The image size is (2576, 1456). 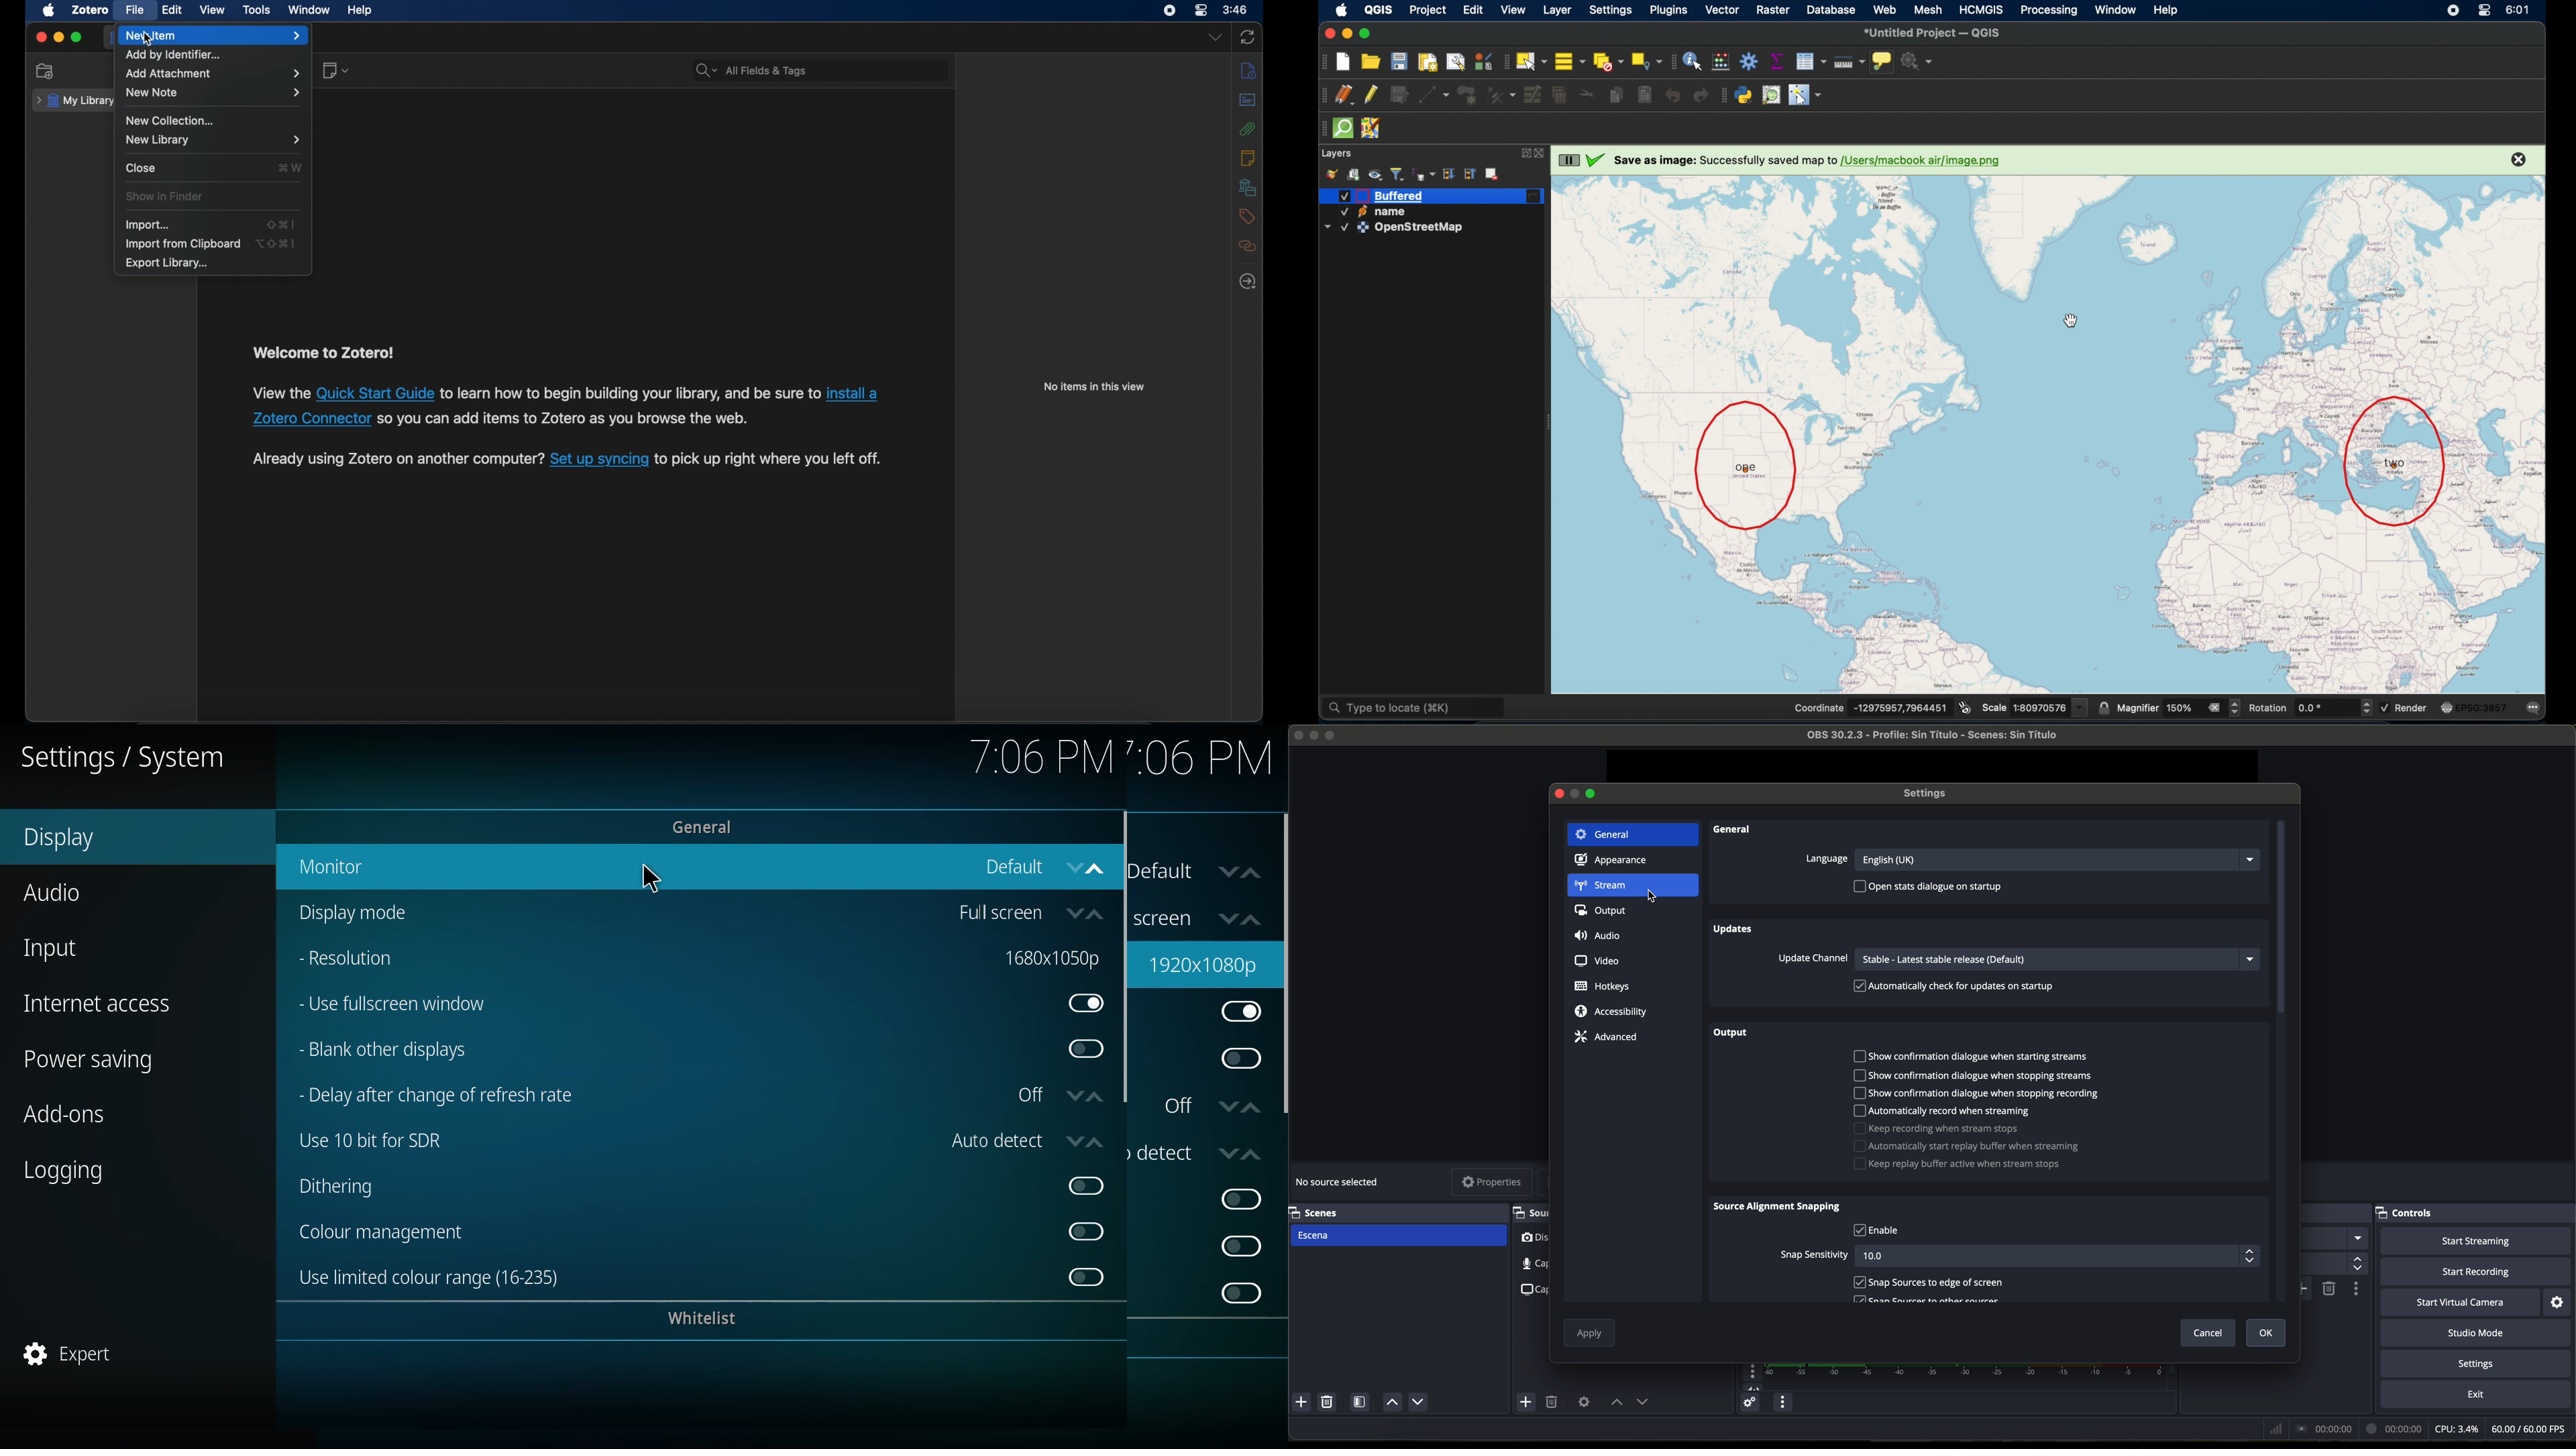 What do you see at coordinates (1950, 987) in the screenshot?
I see `automatically check for updates on startup` at bounding box center [1950, 987].